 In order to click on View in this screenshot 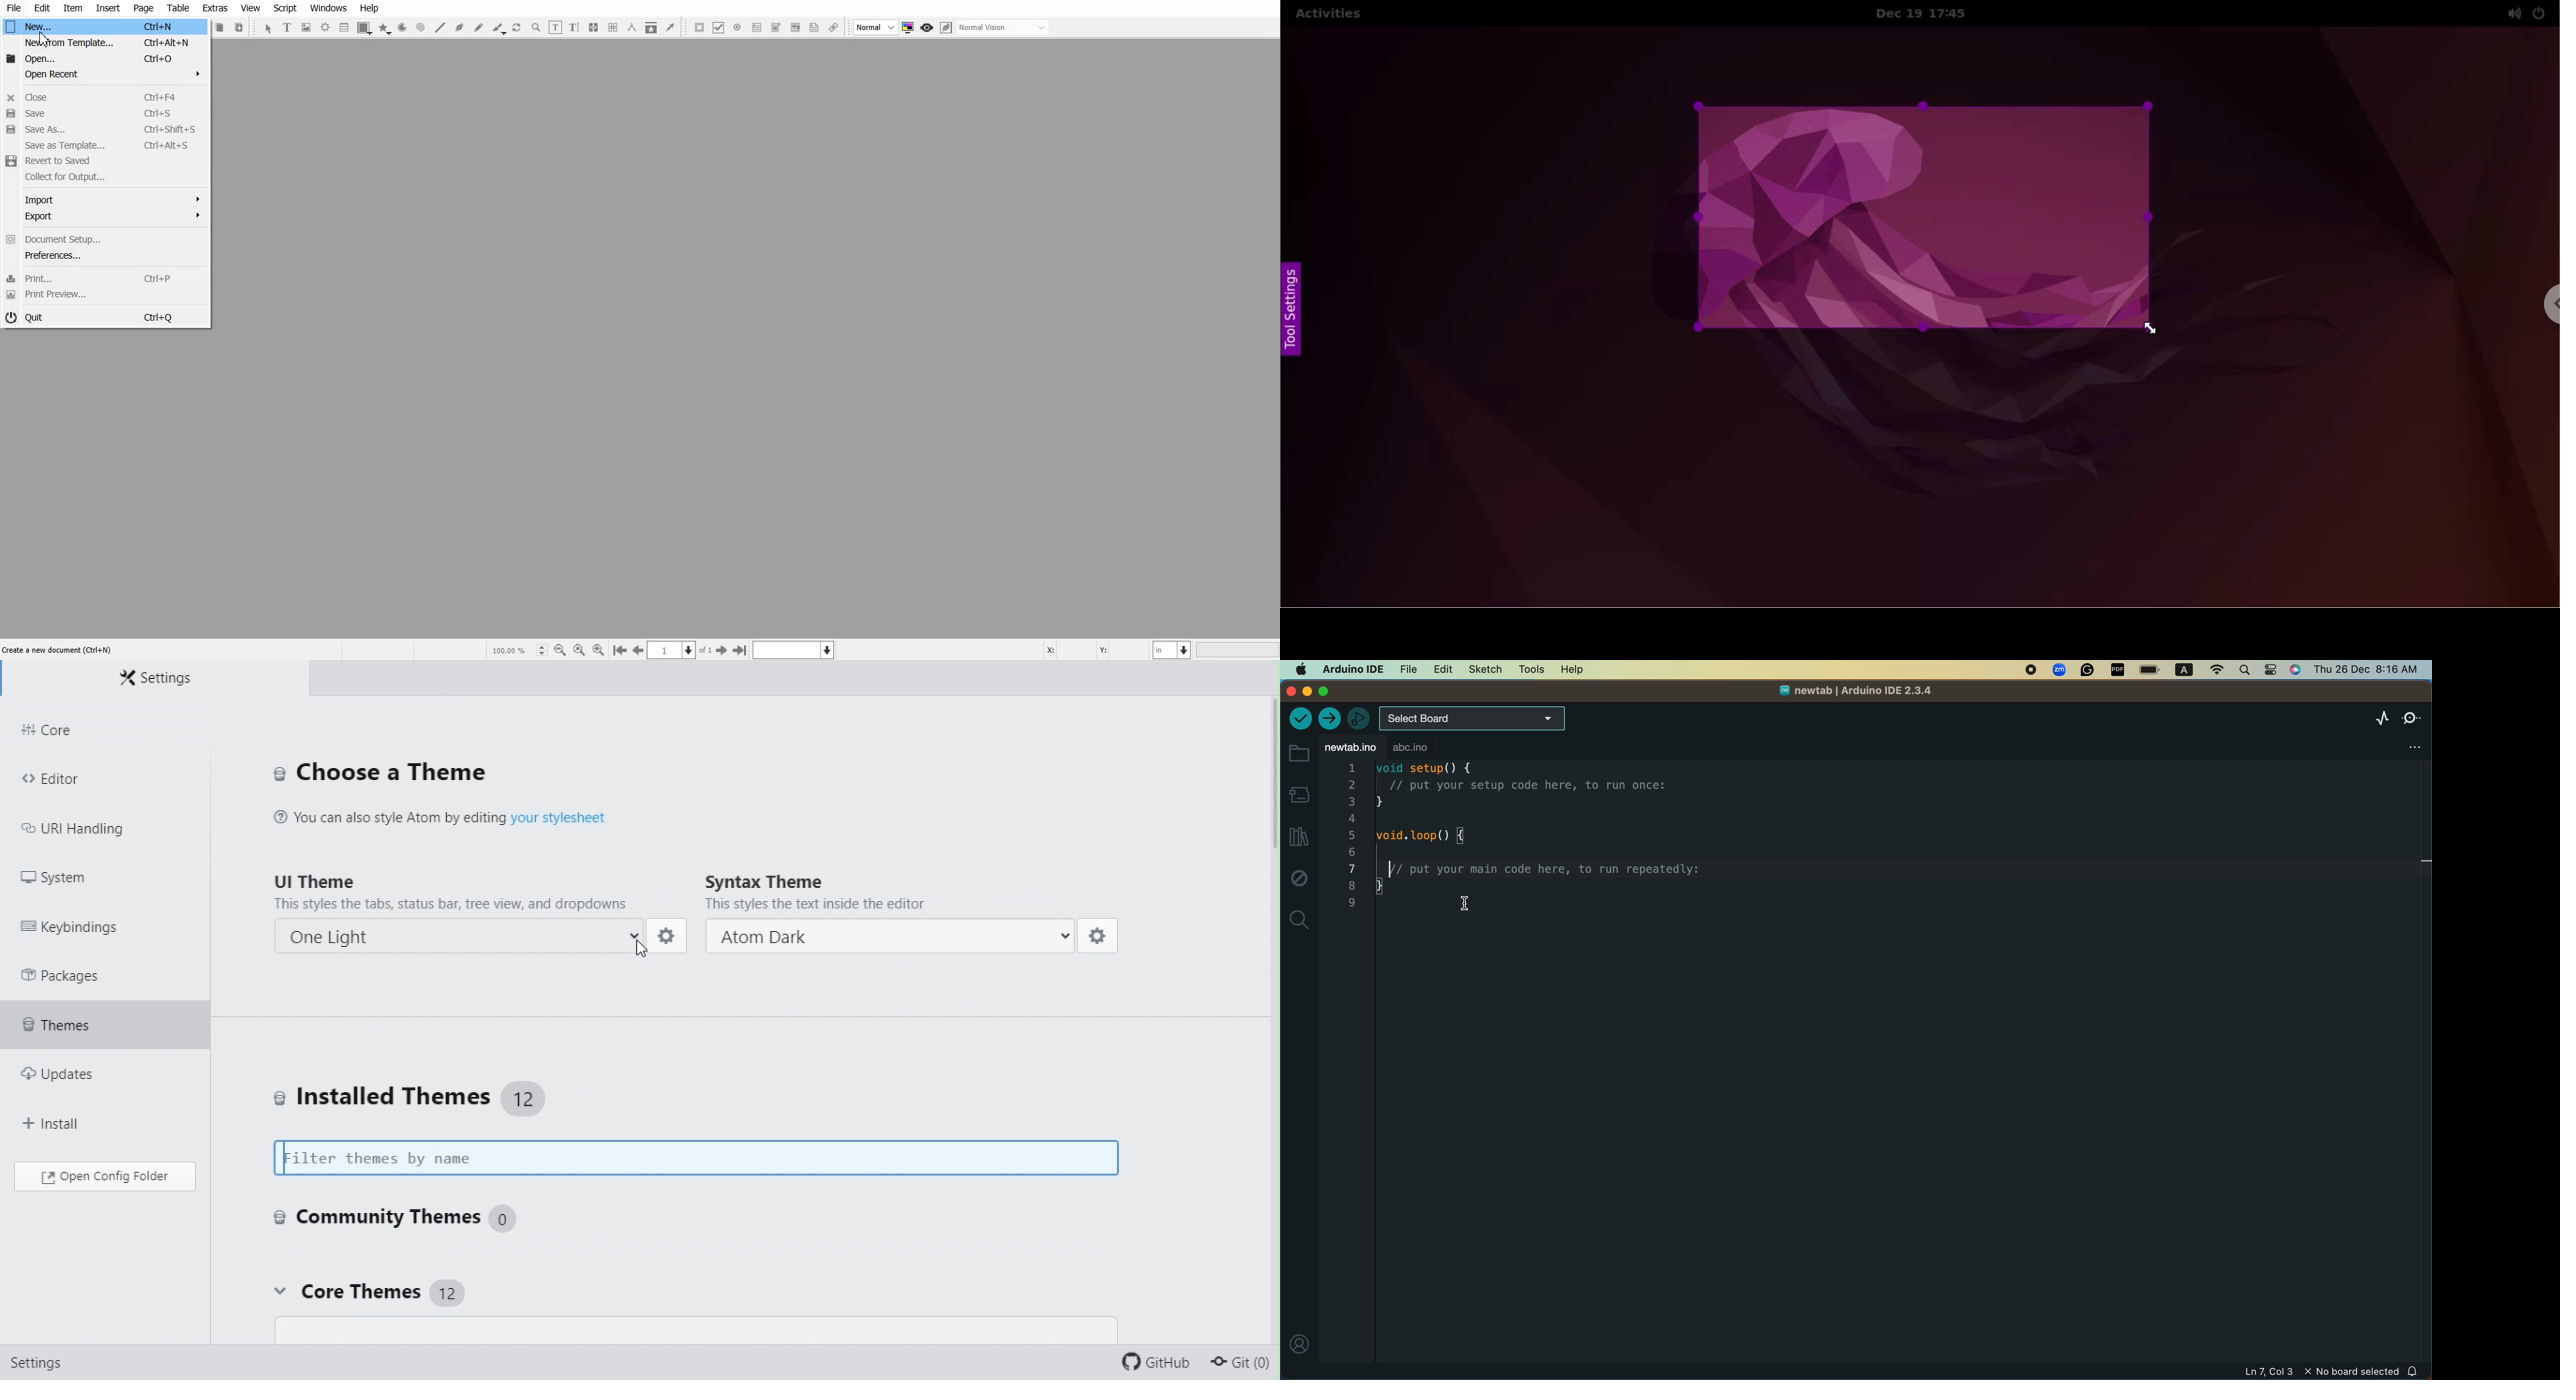, I will do `click(250, 8)`.